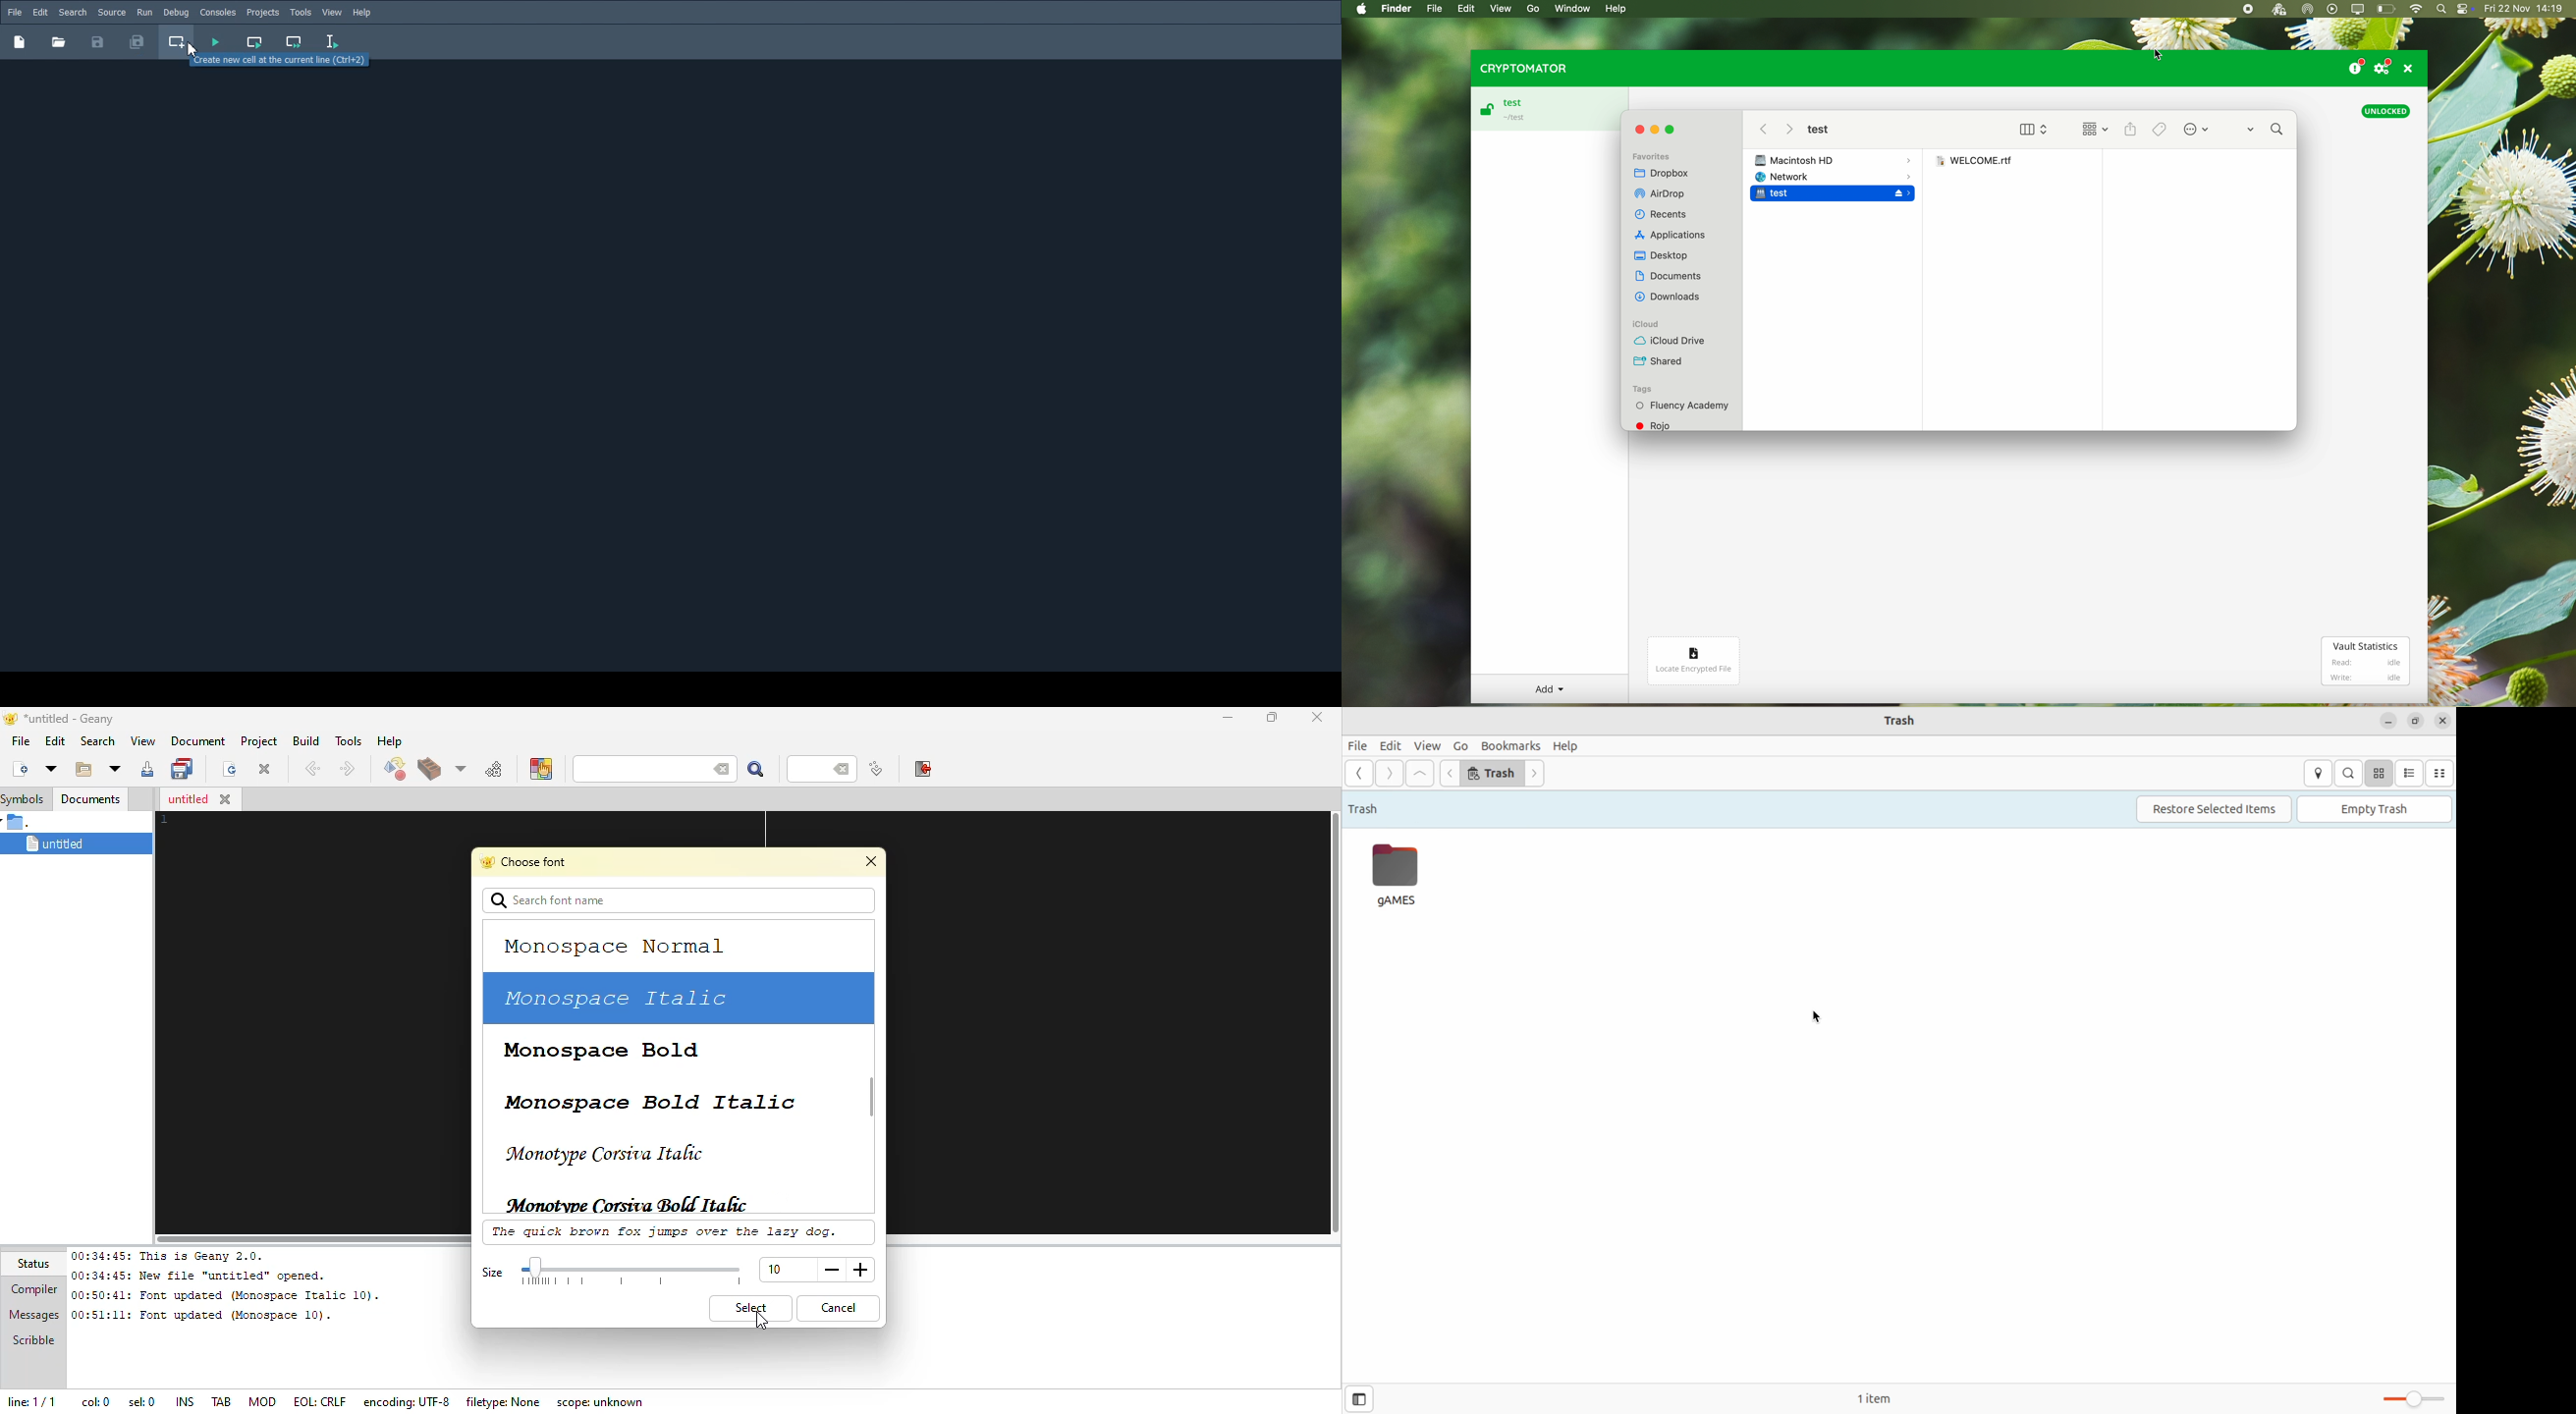  What do you see at coordinates (40, 13) in the screenshot?
I see `Edit` at bounding box center [40, 13].